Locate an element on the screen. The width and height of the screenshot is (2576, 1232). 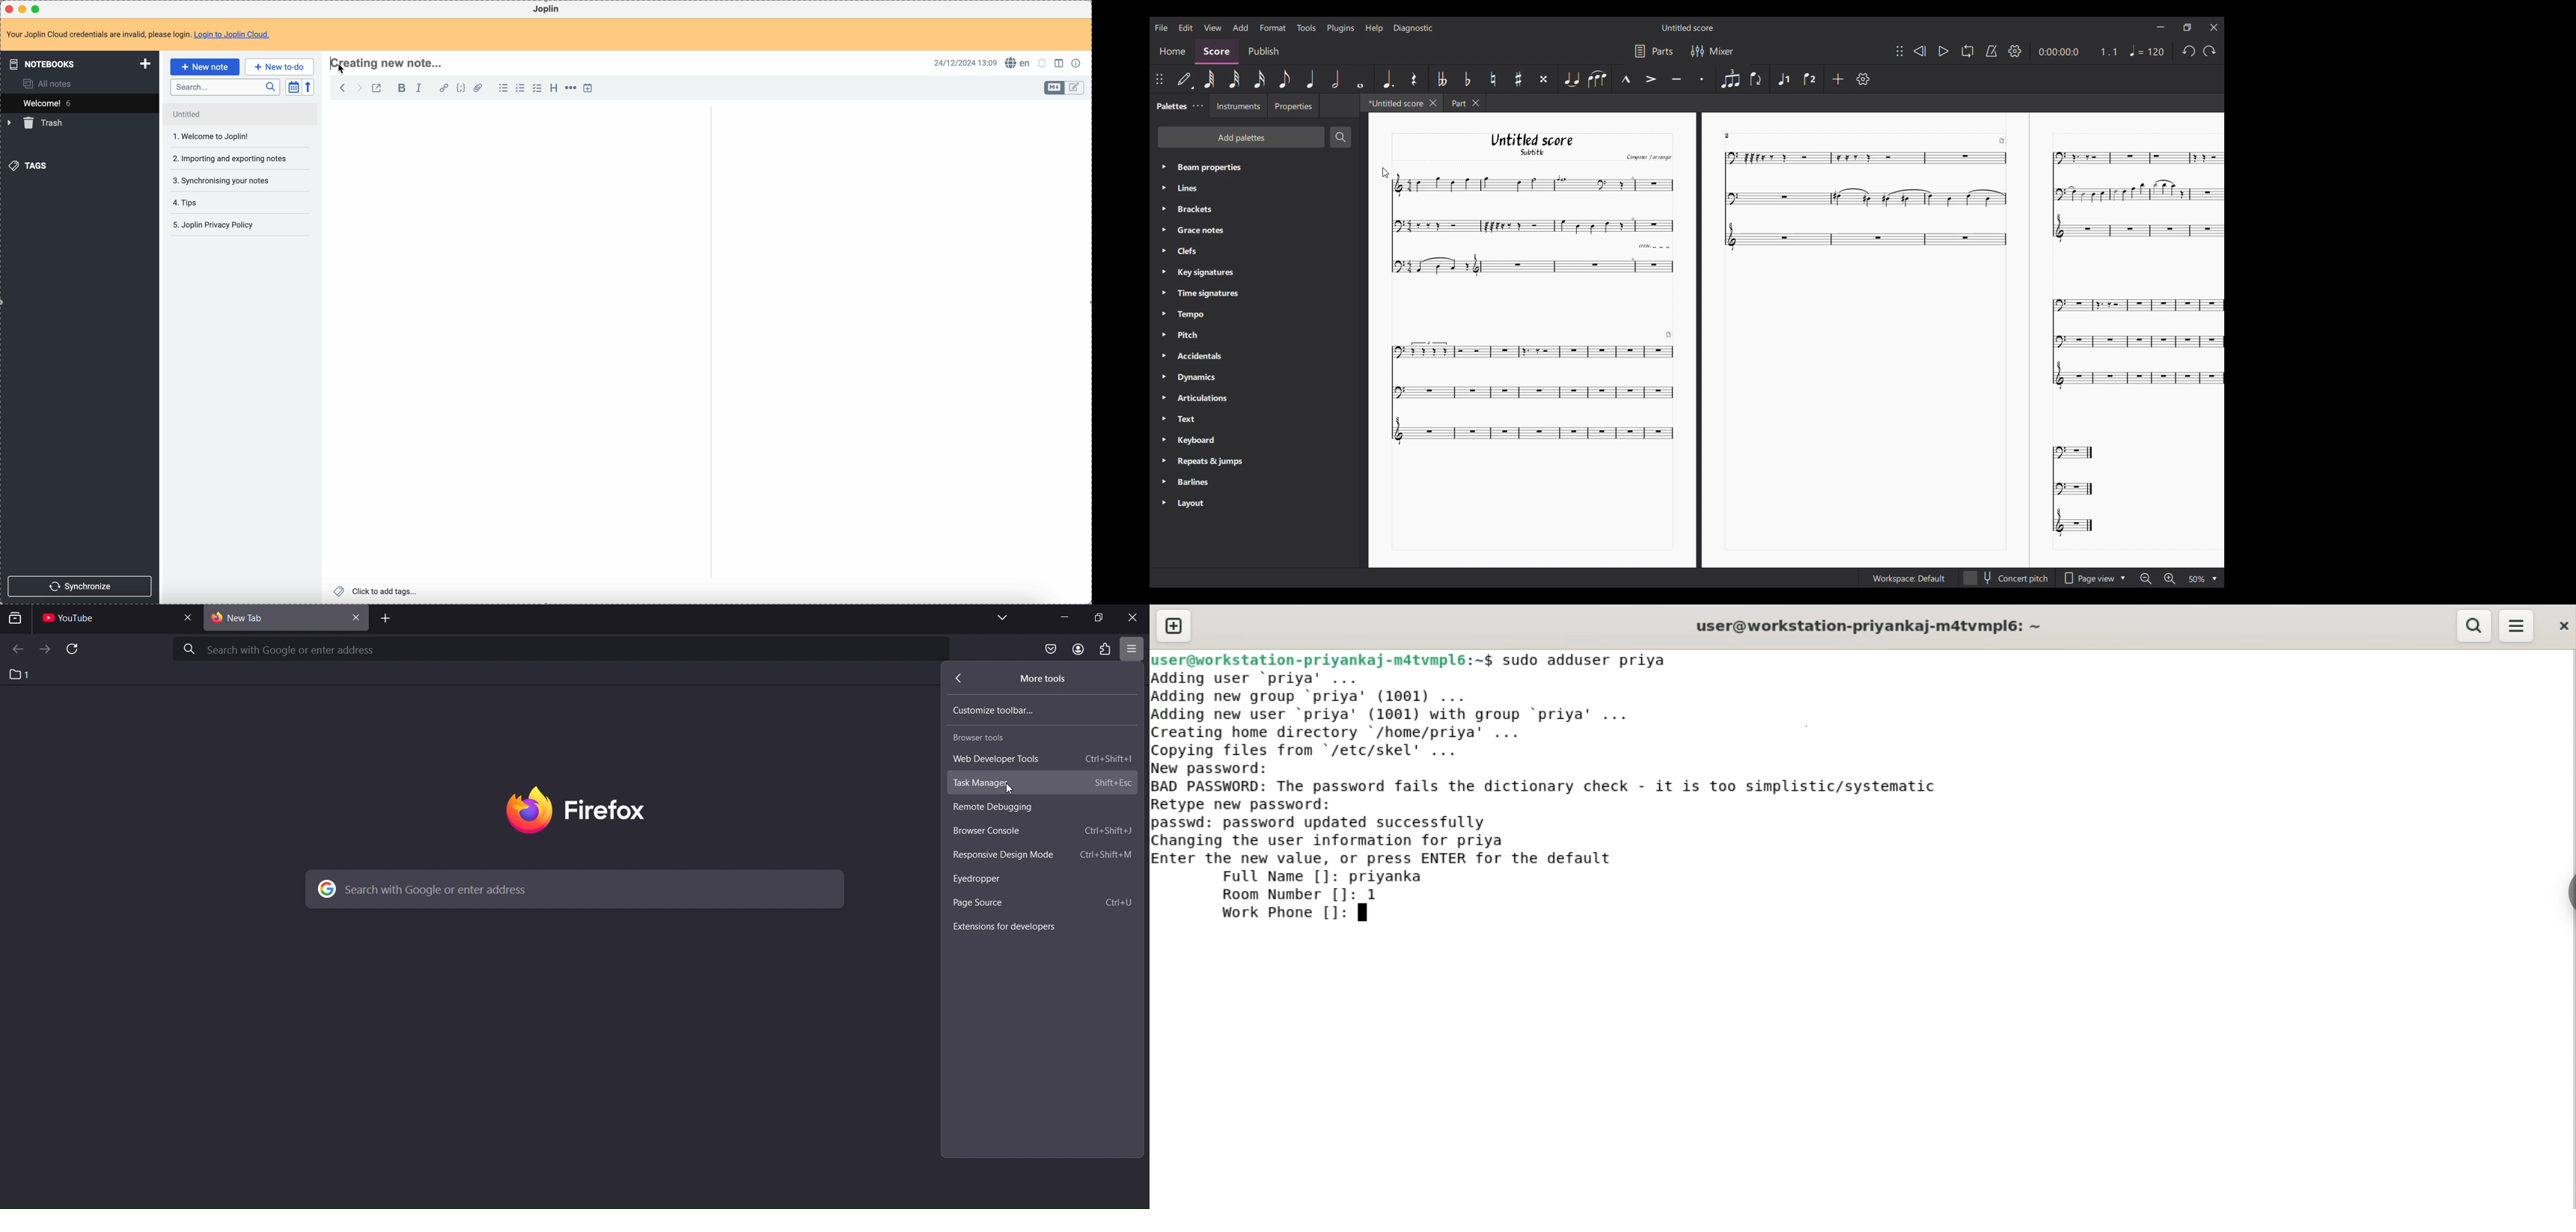
hyperlink is located at coordinates (442, 88).